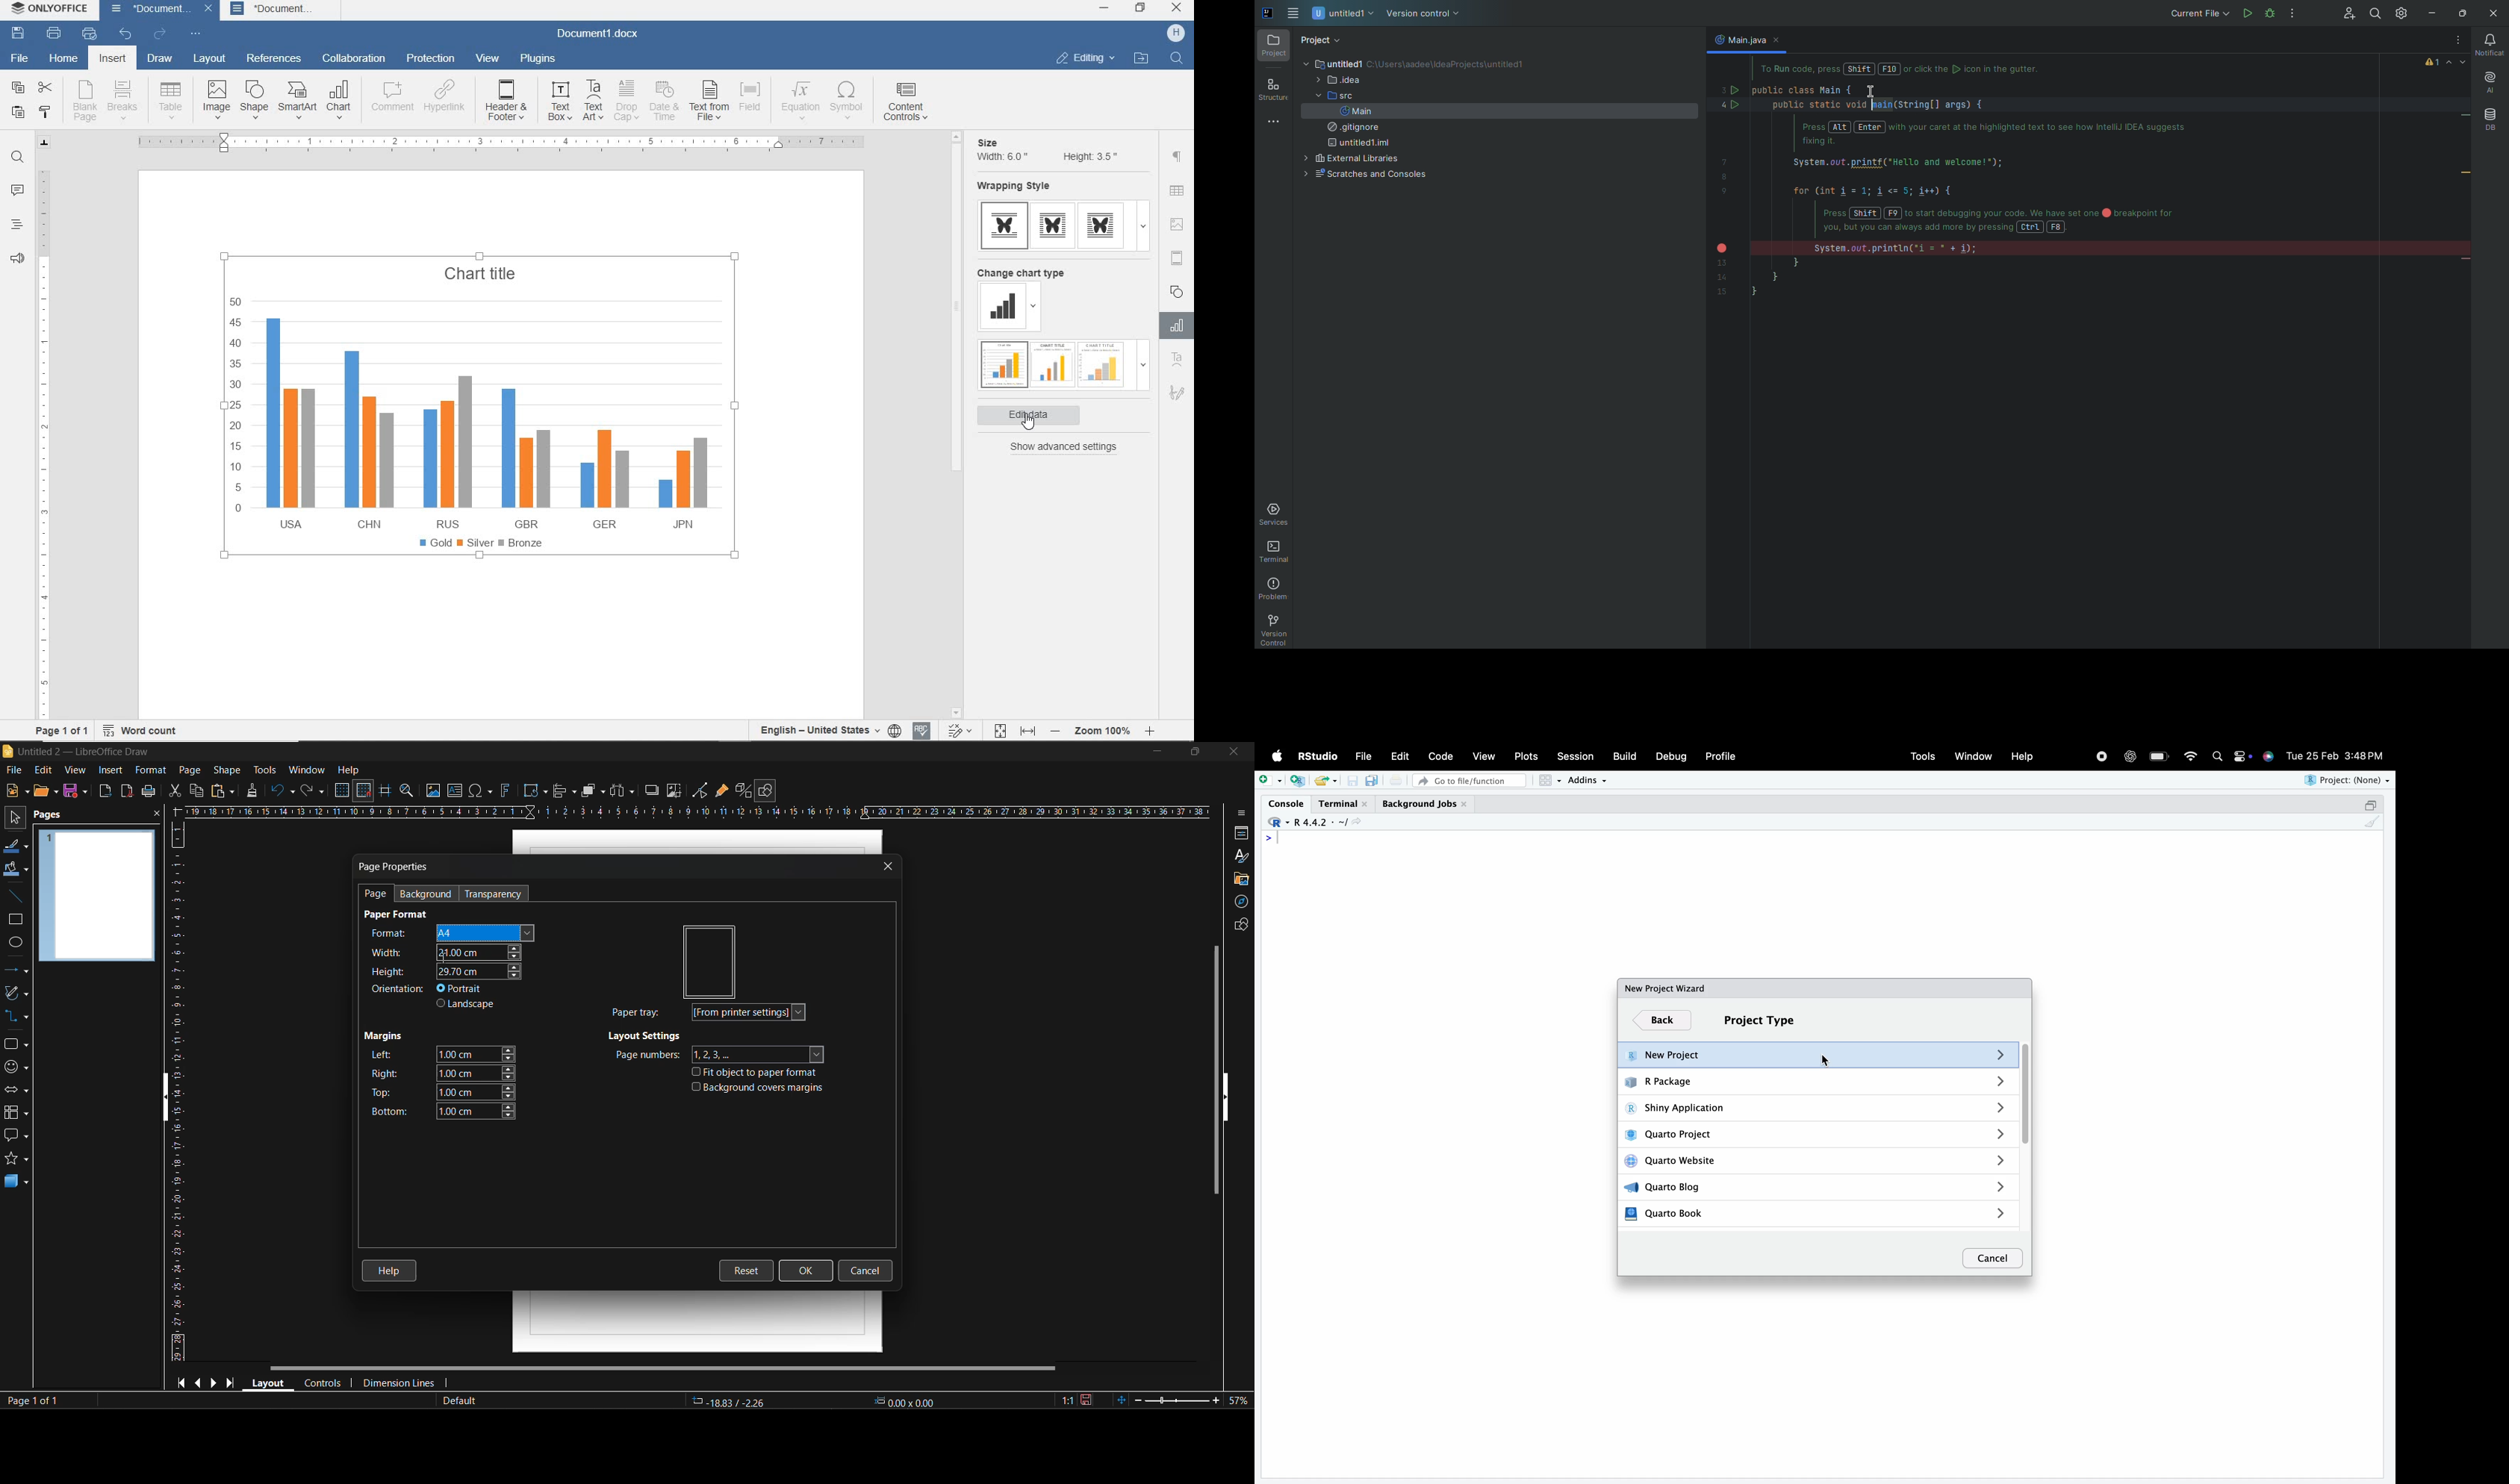  I want to click on help, so click(391, 1268).